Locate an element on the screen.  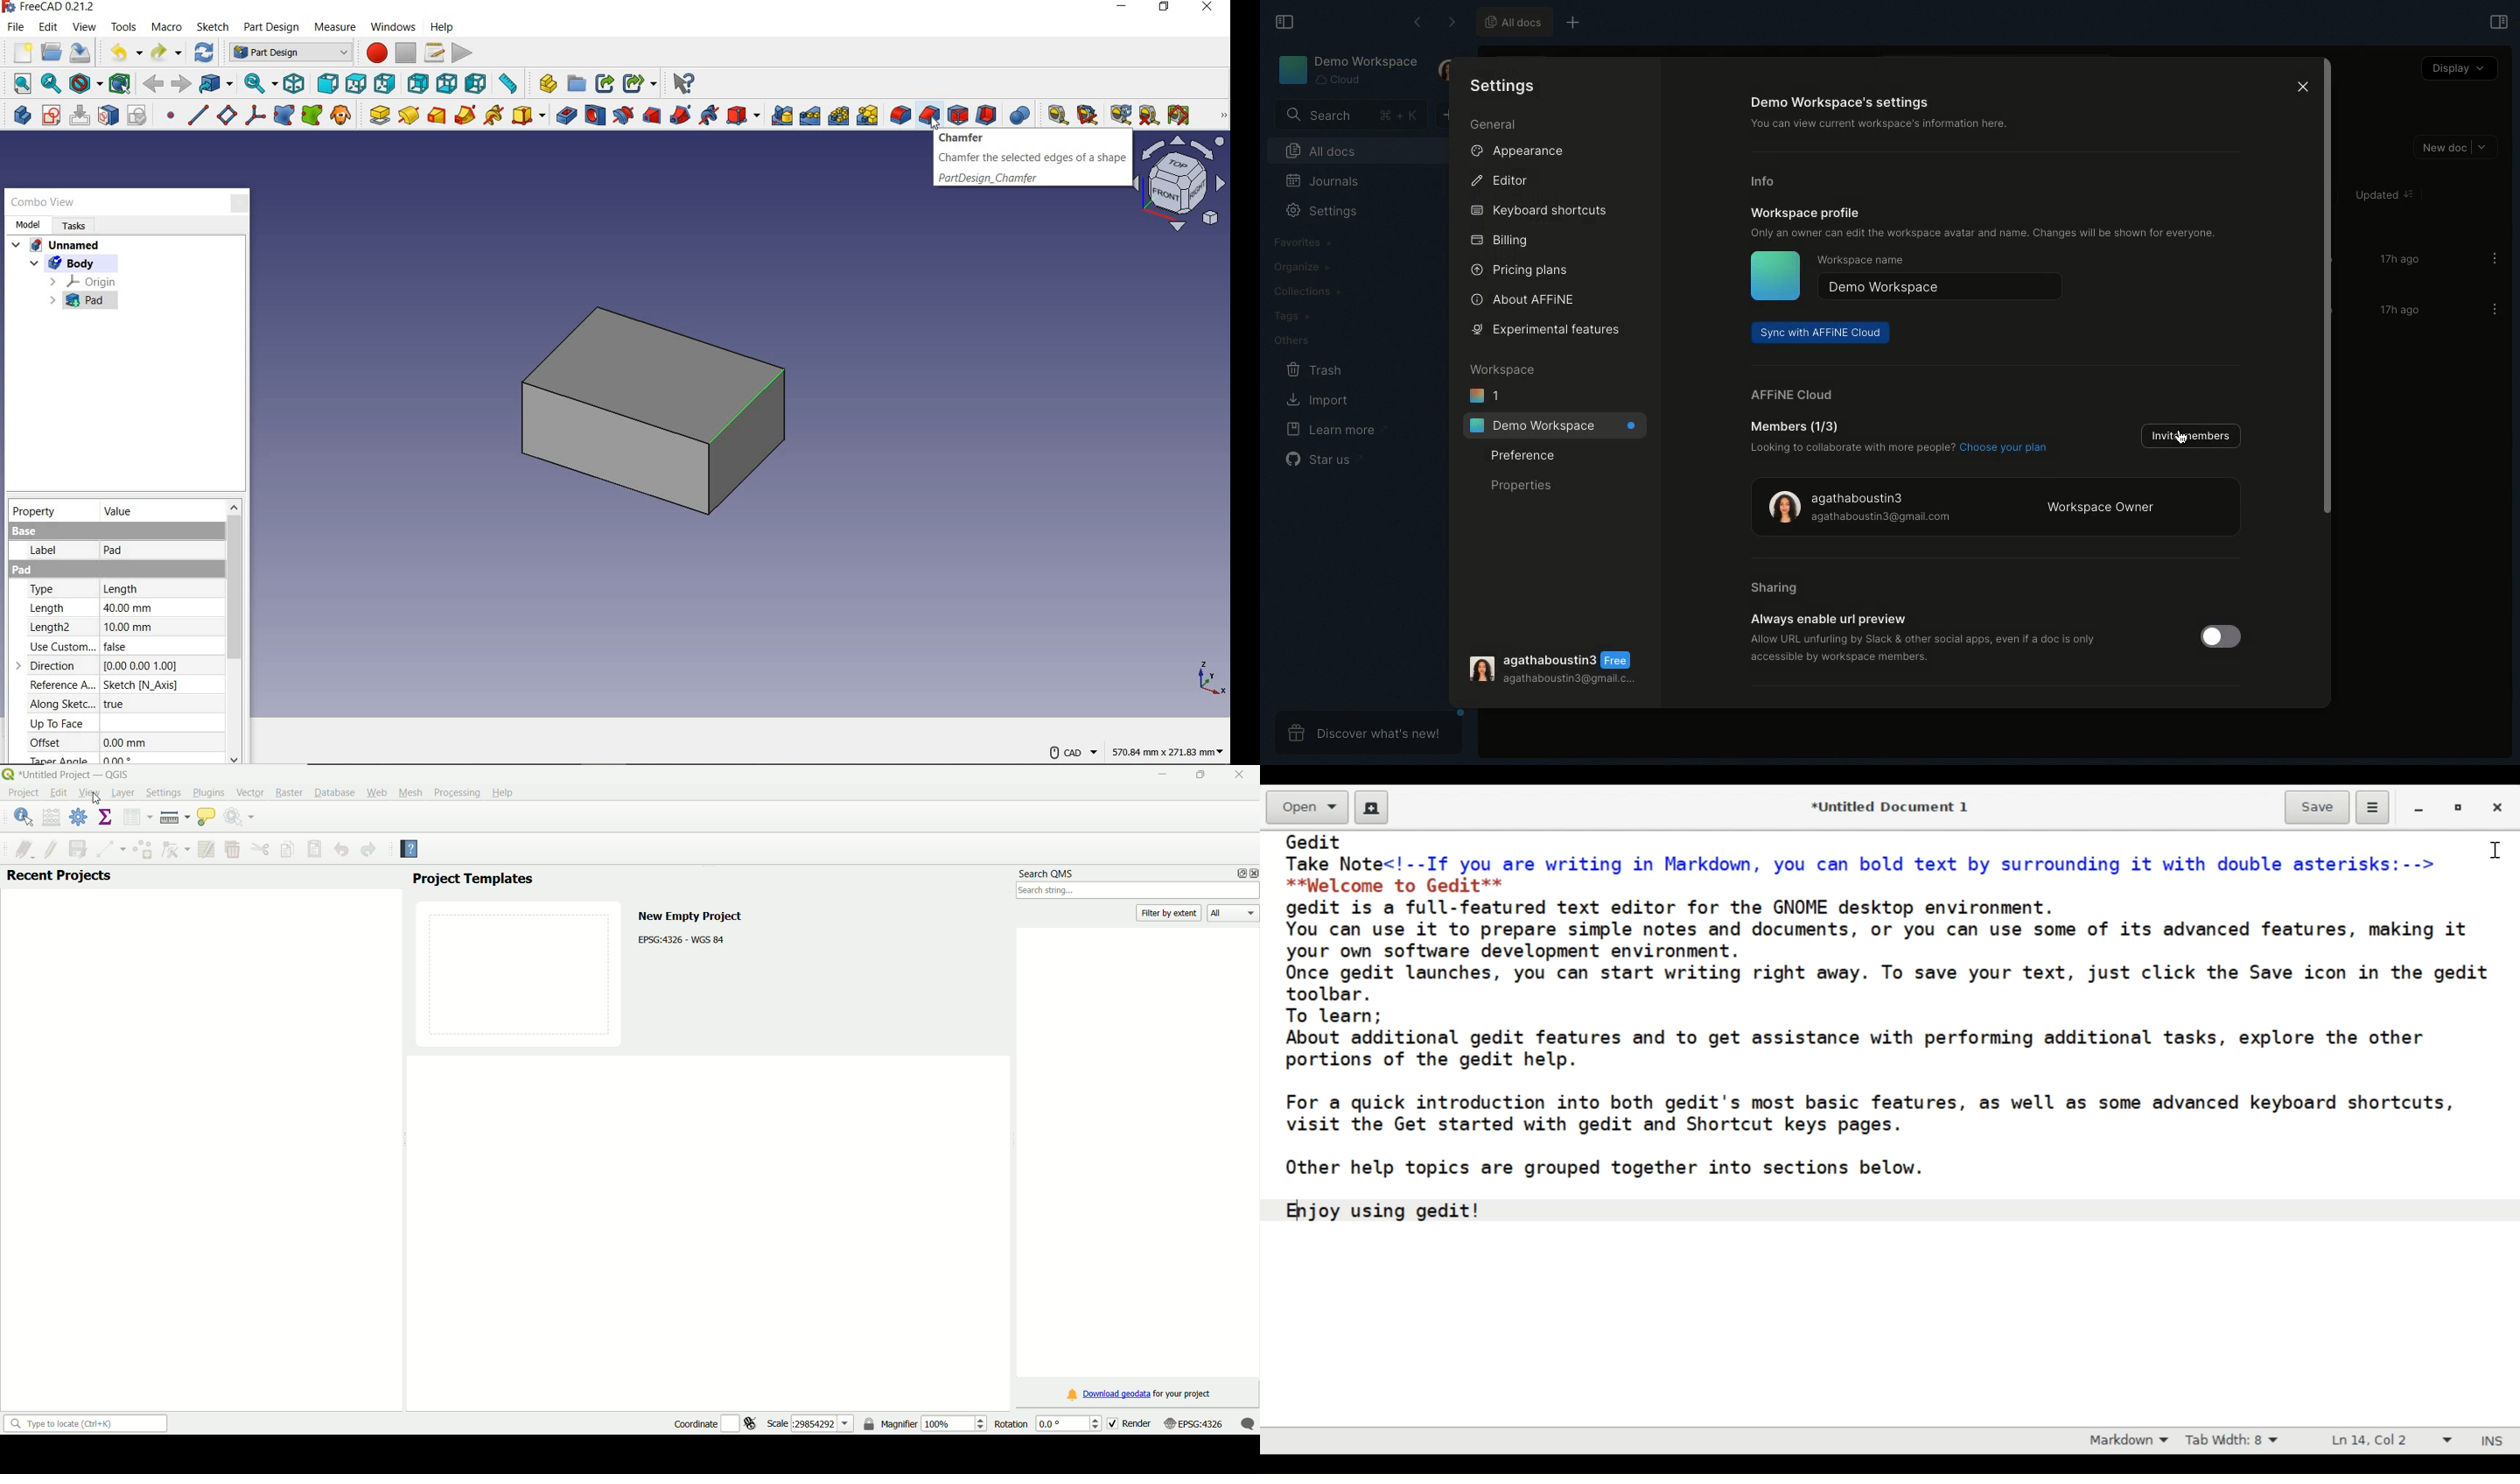
lock the scale is located at coordinates (870, 1425).